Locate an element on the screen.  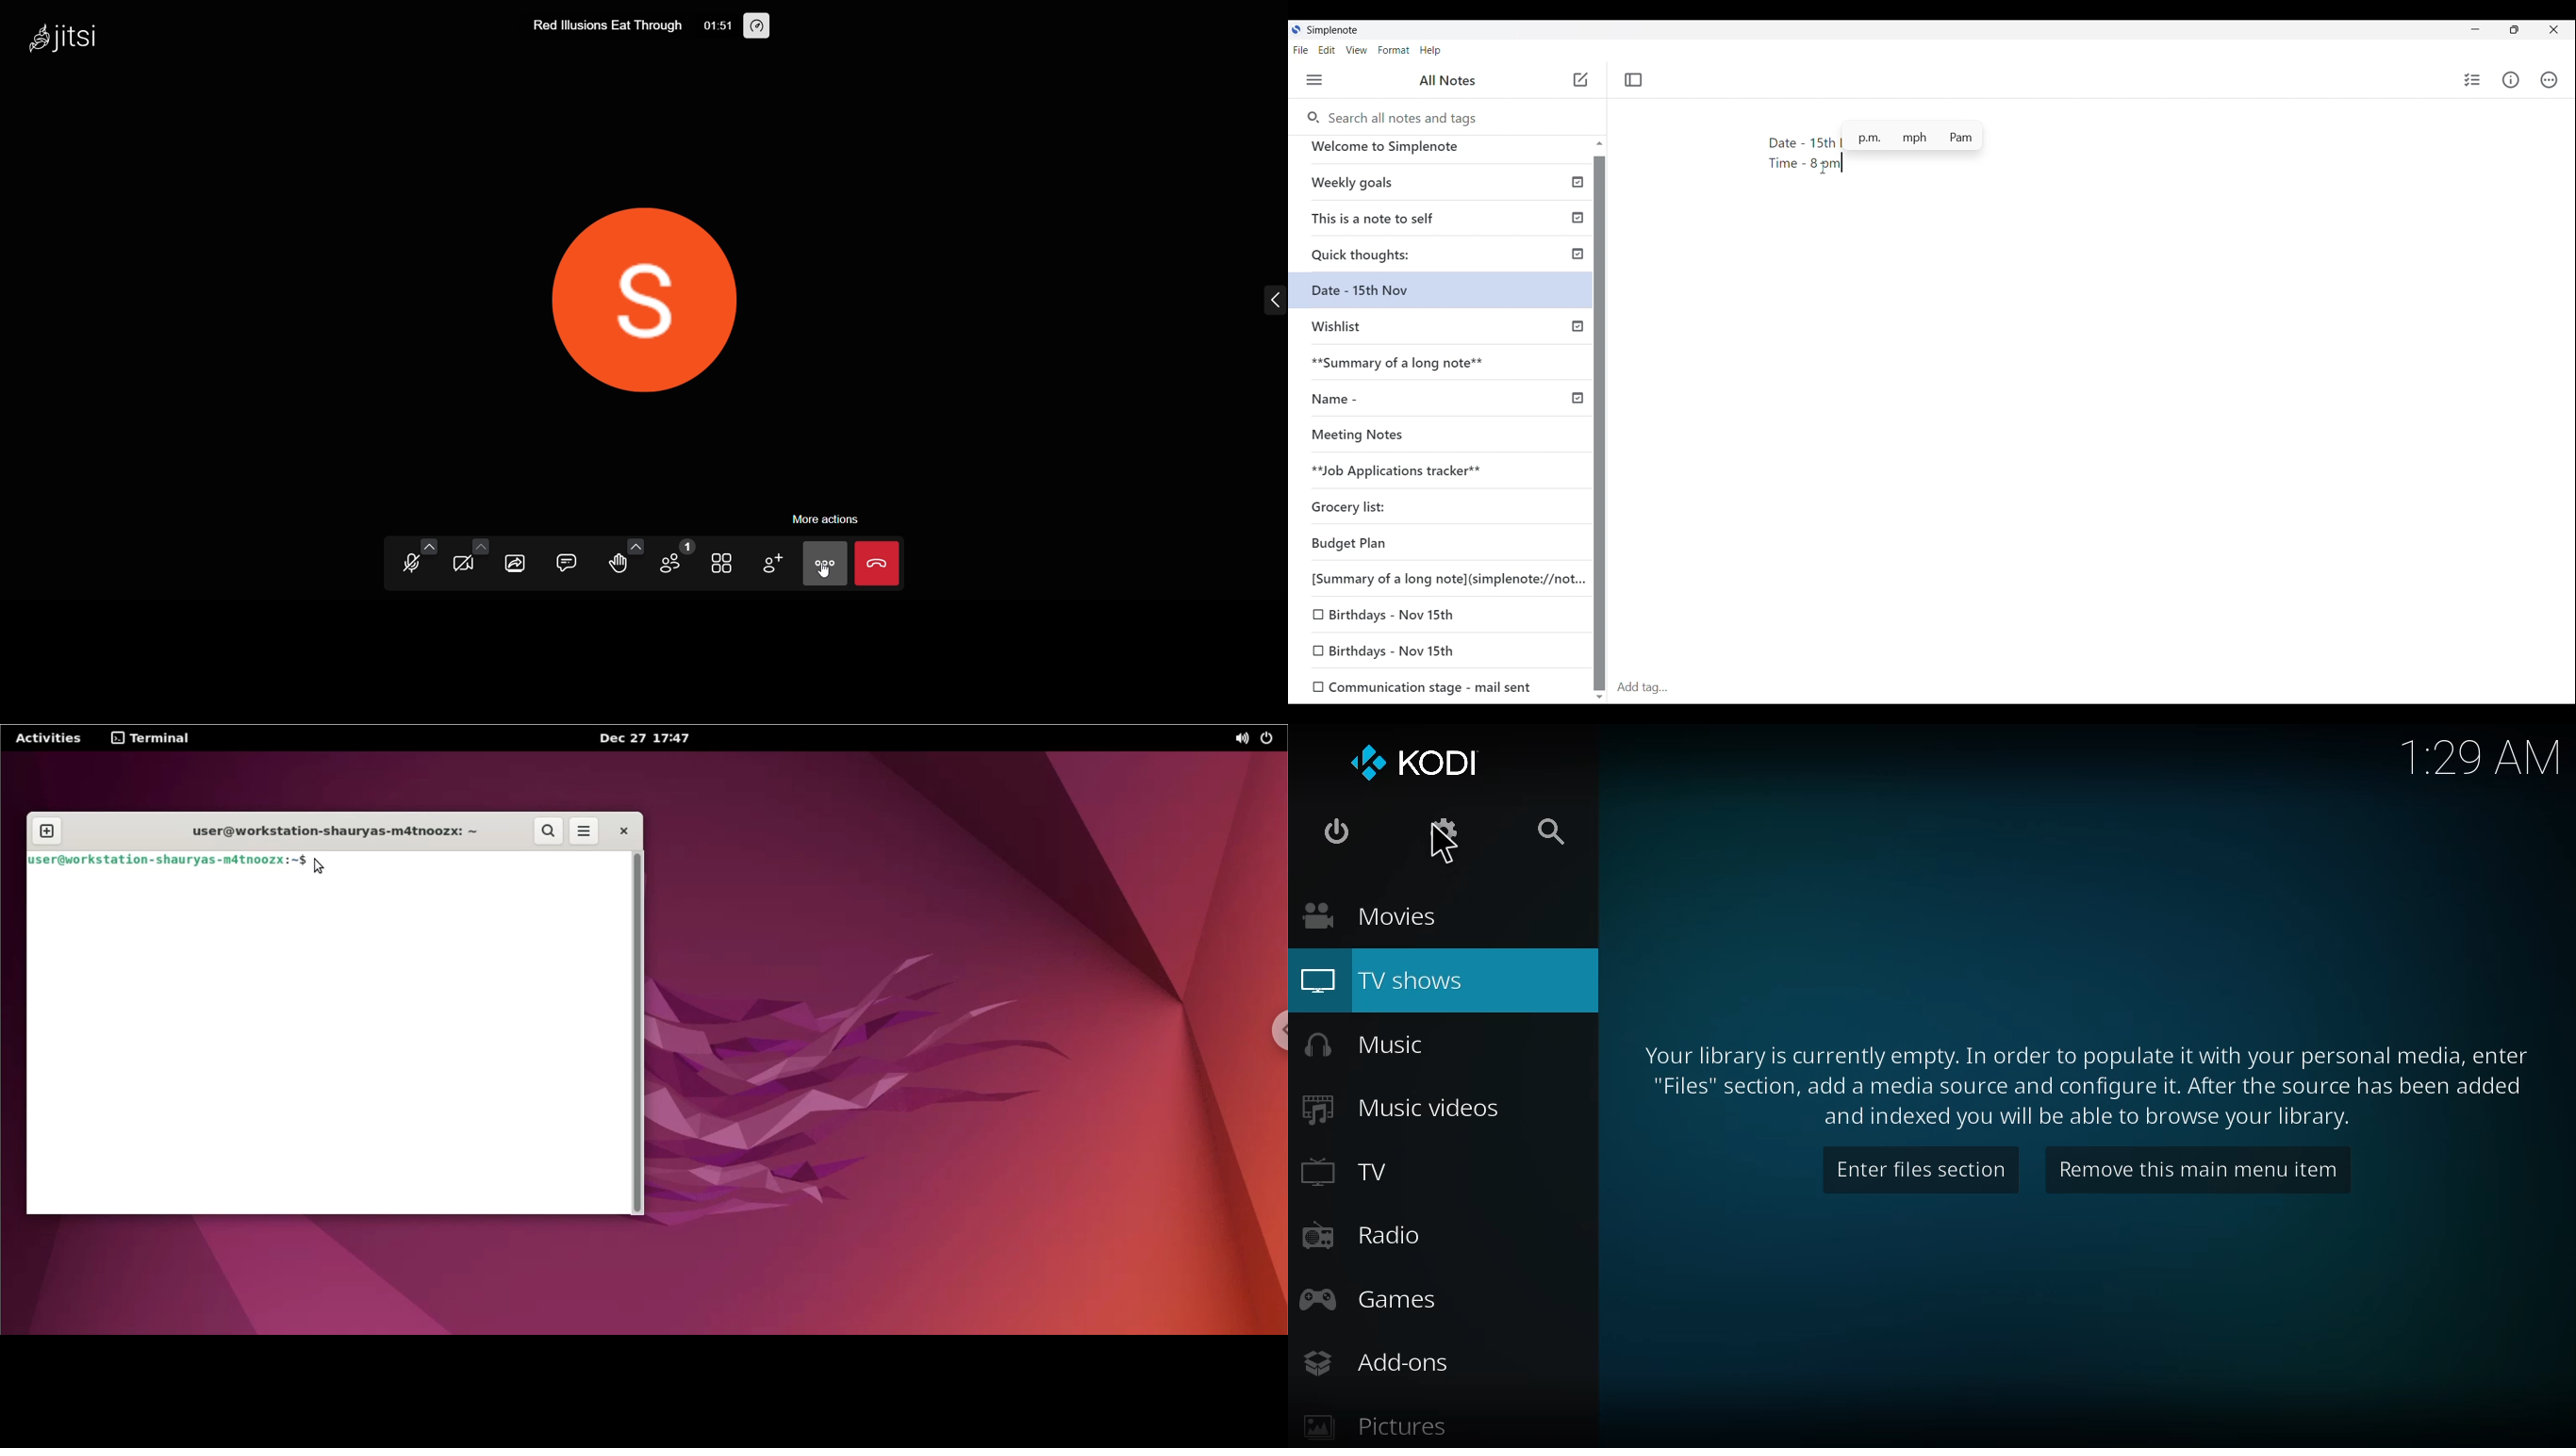
Note text changed is located at coordinates (1446, 296).